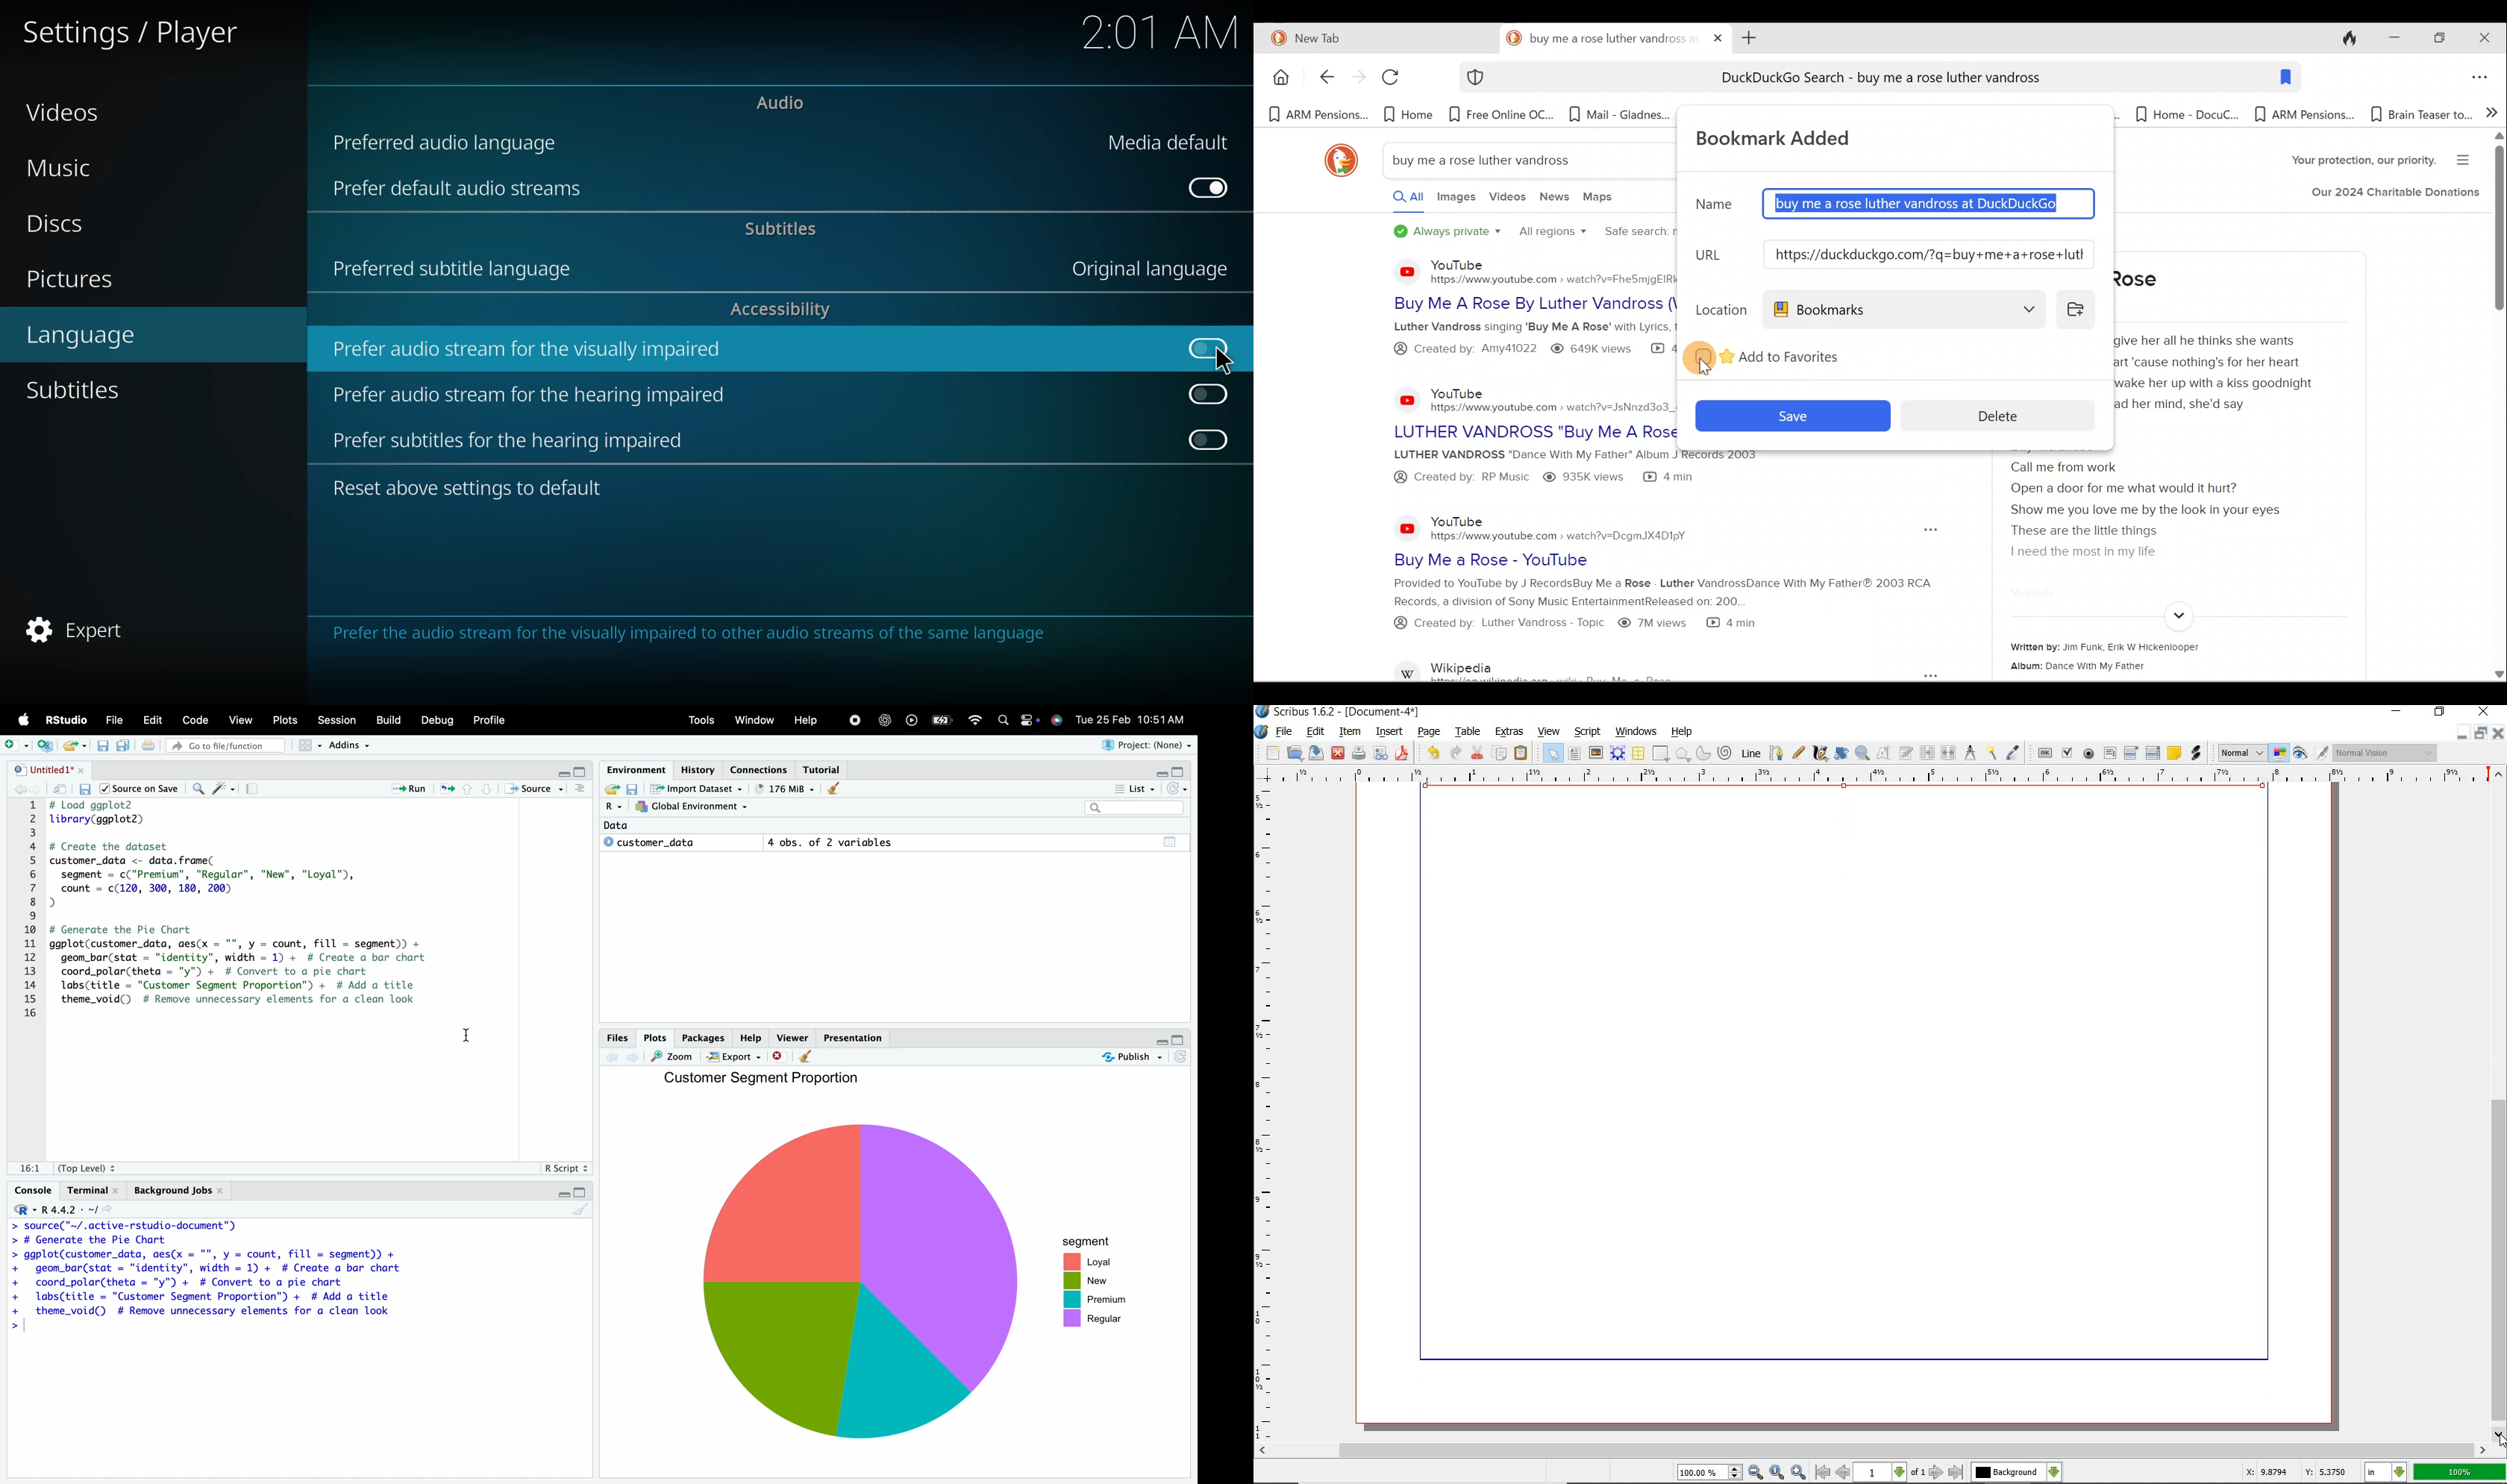 This screenshot has height=1484, width=2520. I want to click on save script, so click(105, 750).